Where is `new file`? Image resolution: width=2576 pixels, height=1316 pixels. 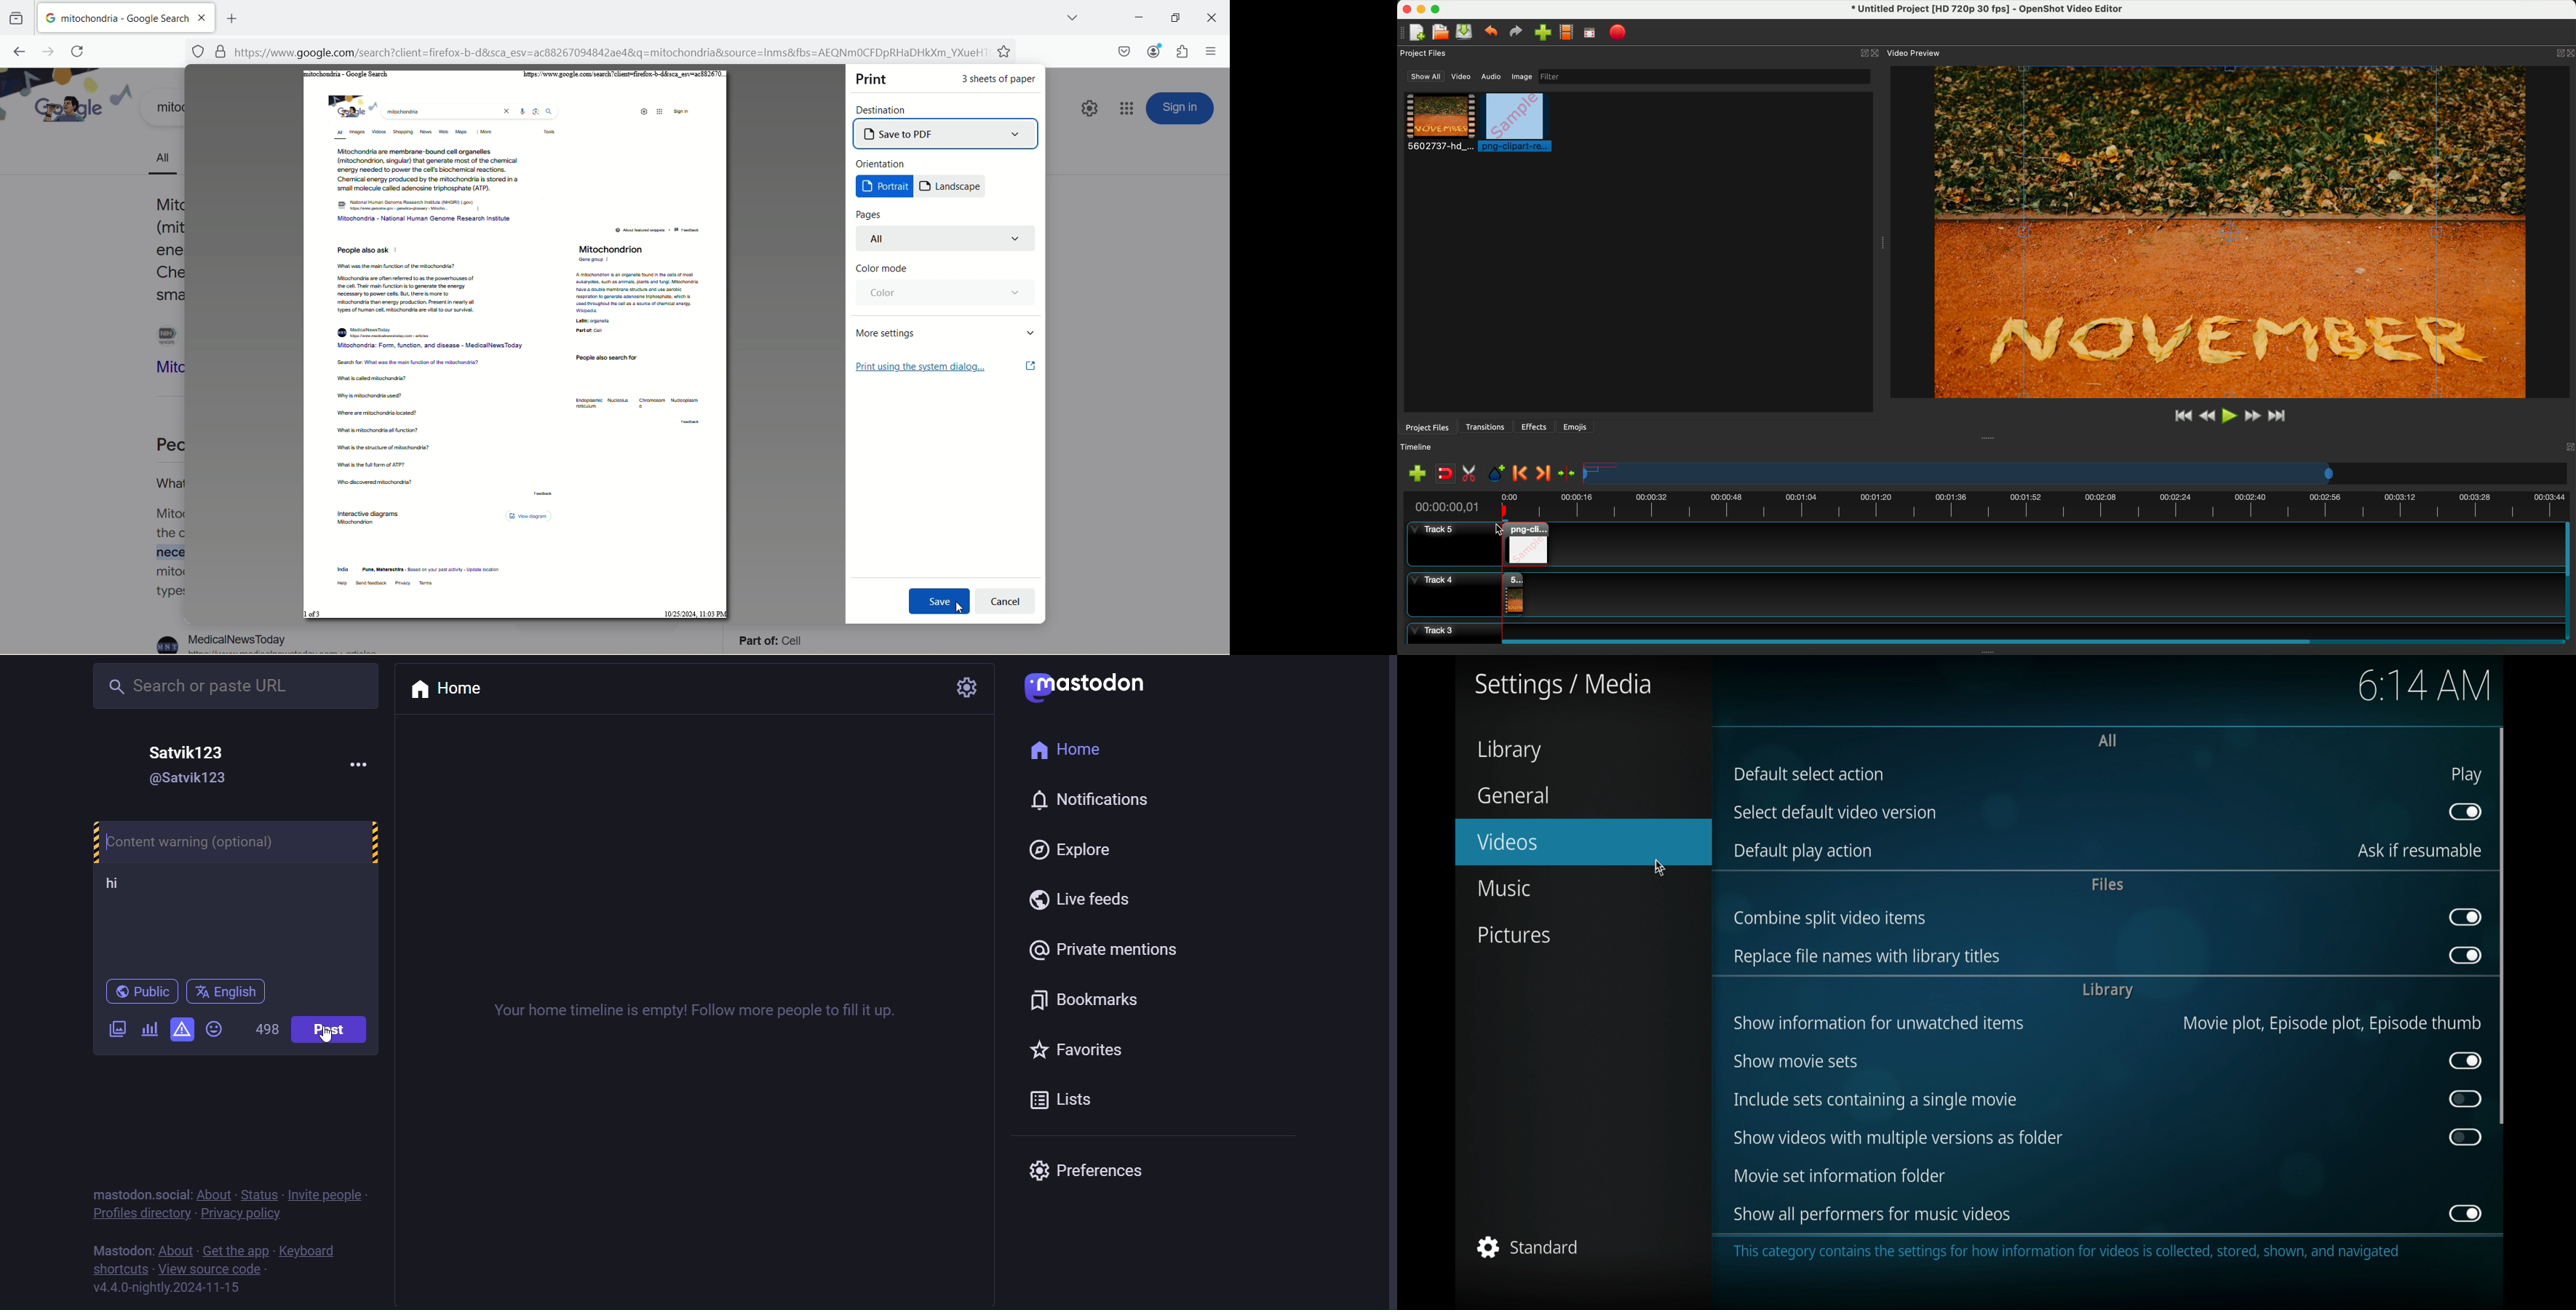
new file is located at coordinates (1414, 32).